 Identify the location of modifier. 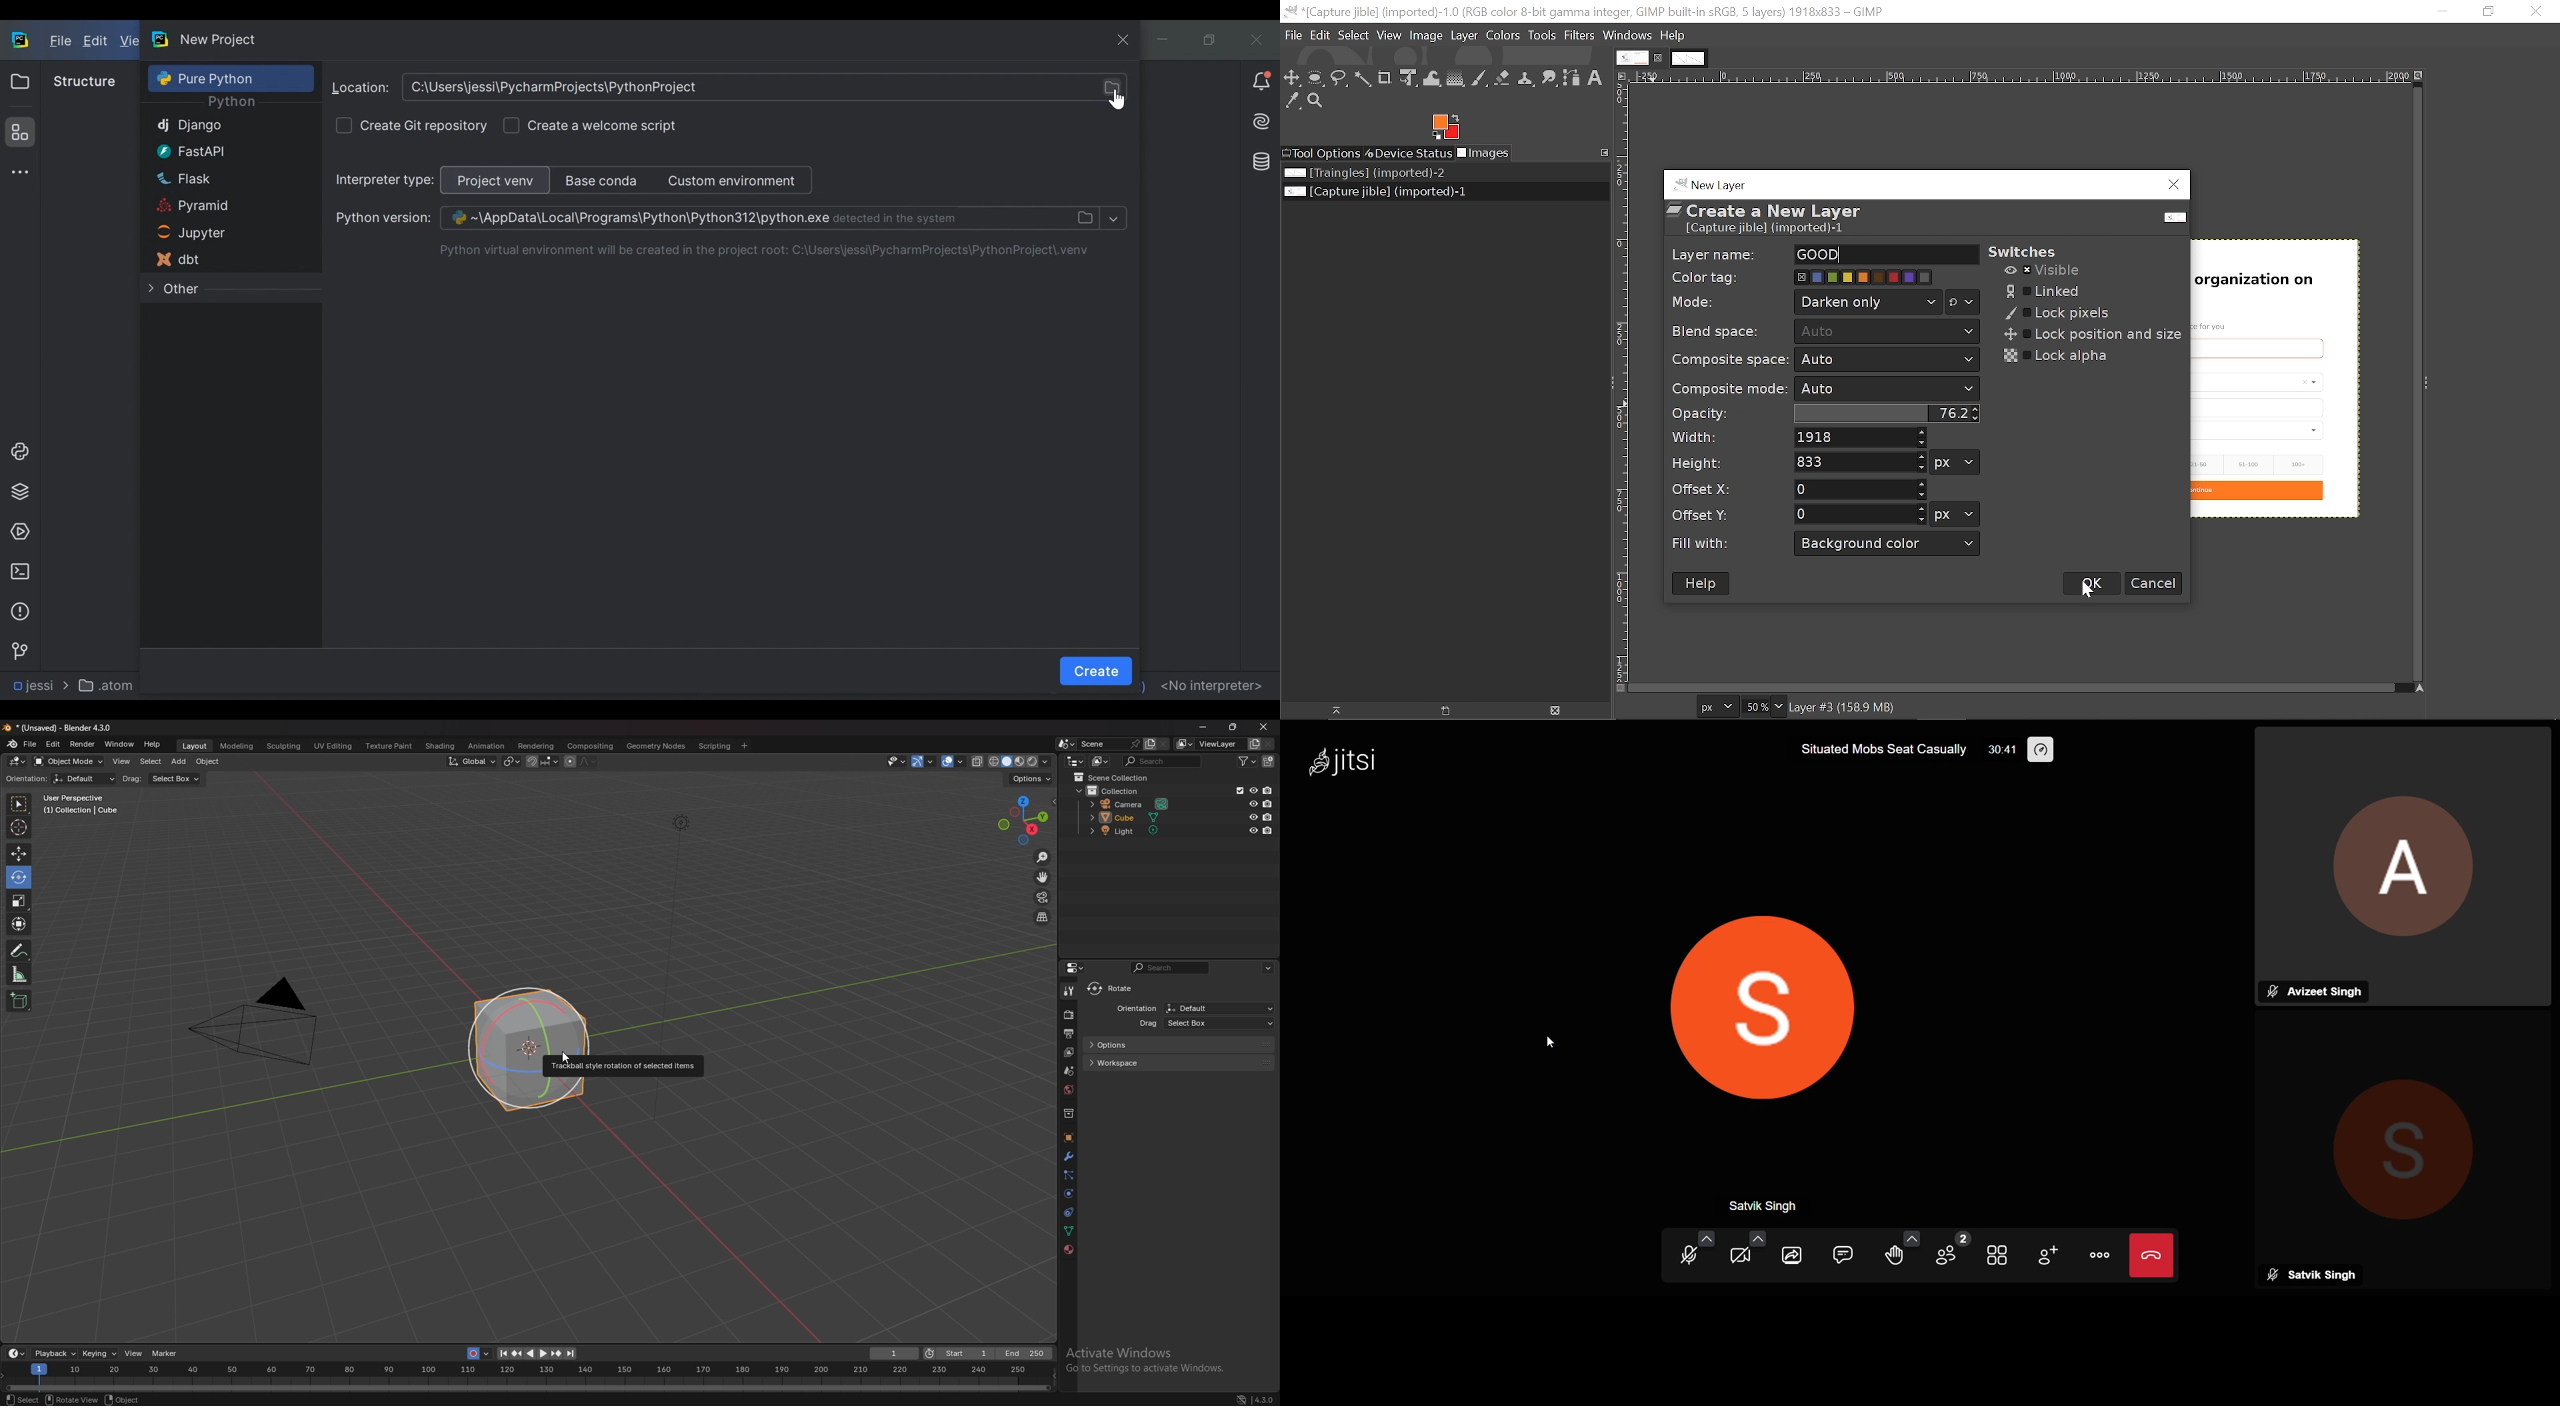
(1069, 1156).